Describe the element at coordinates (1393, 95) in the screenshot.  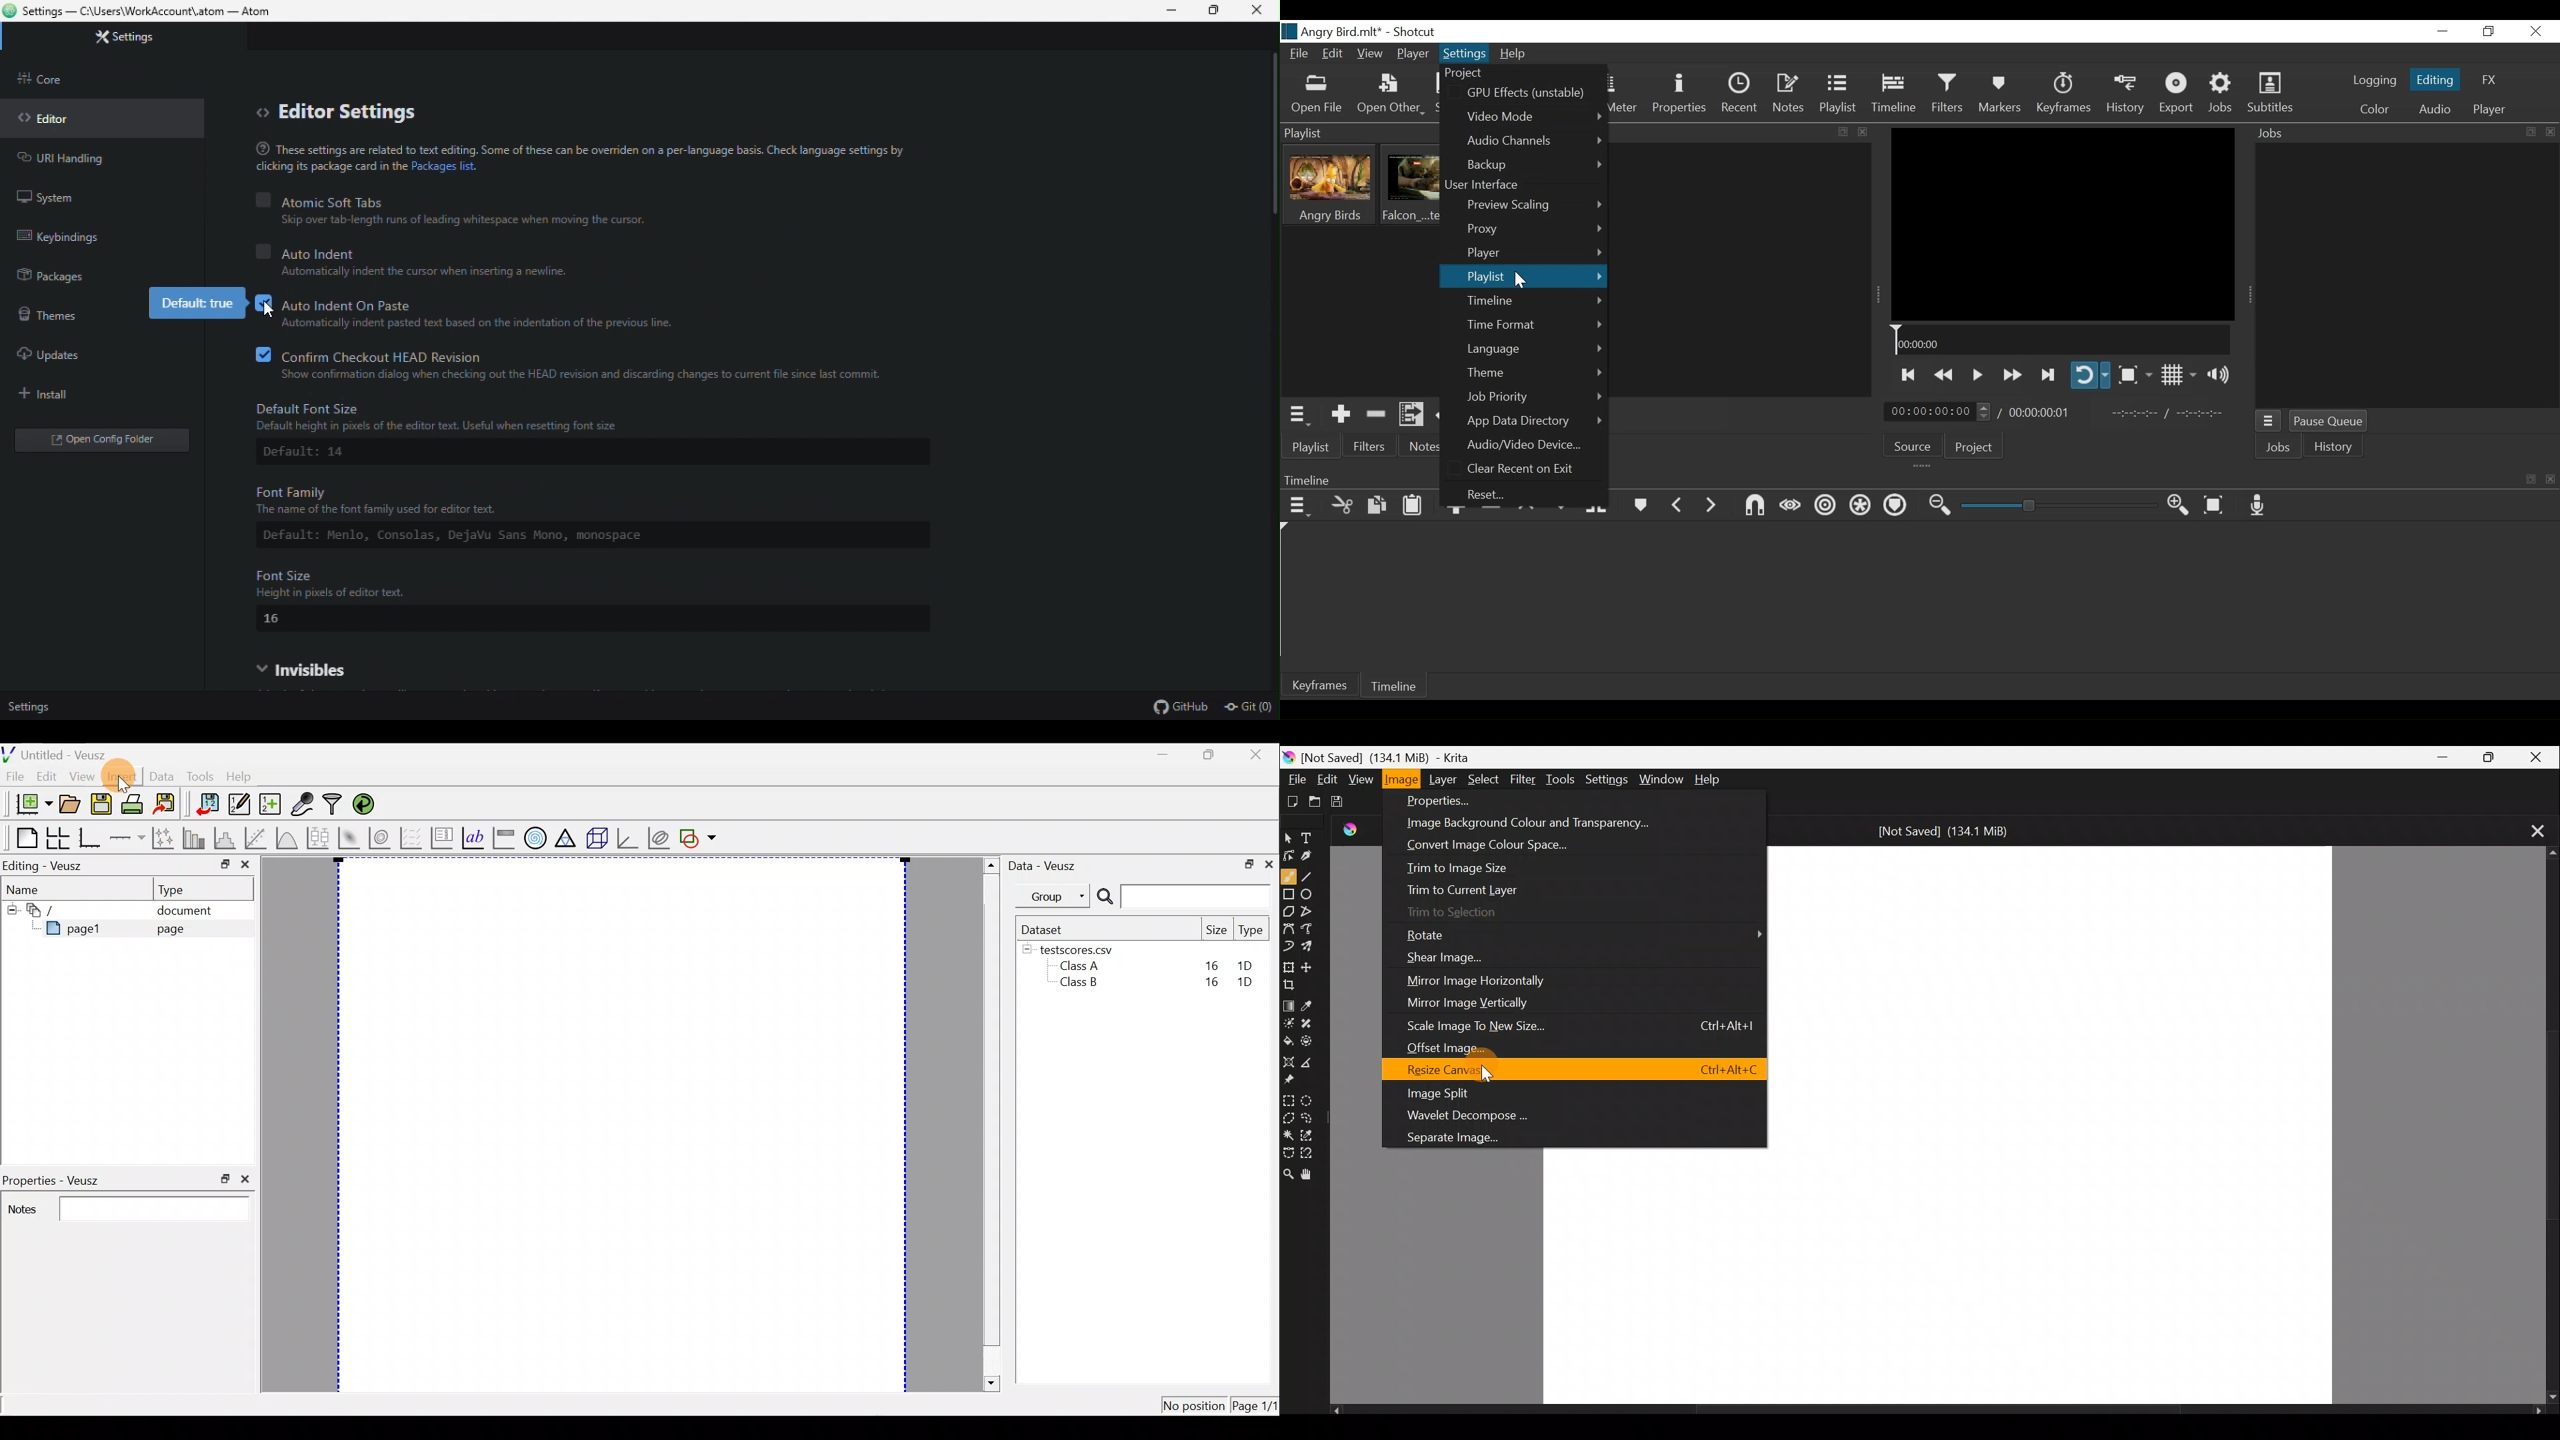
I see `Open Other` at that location.